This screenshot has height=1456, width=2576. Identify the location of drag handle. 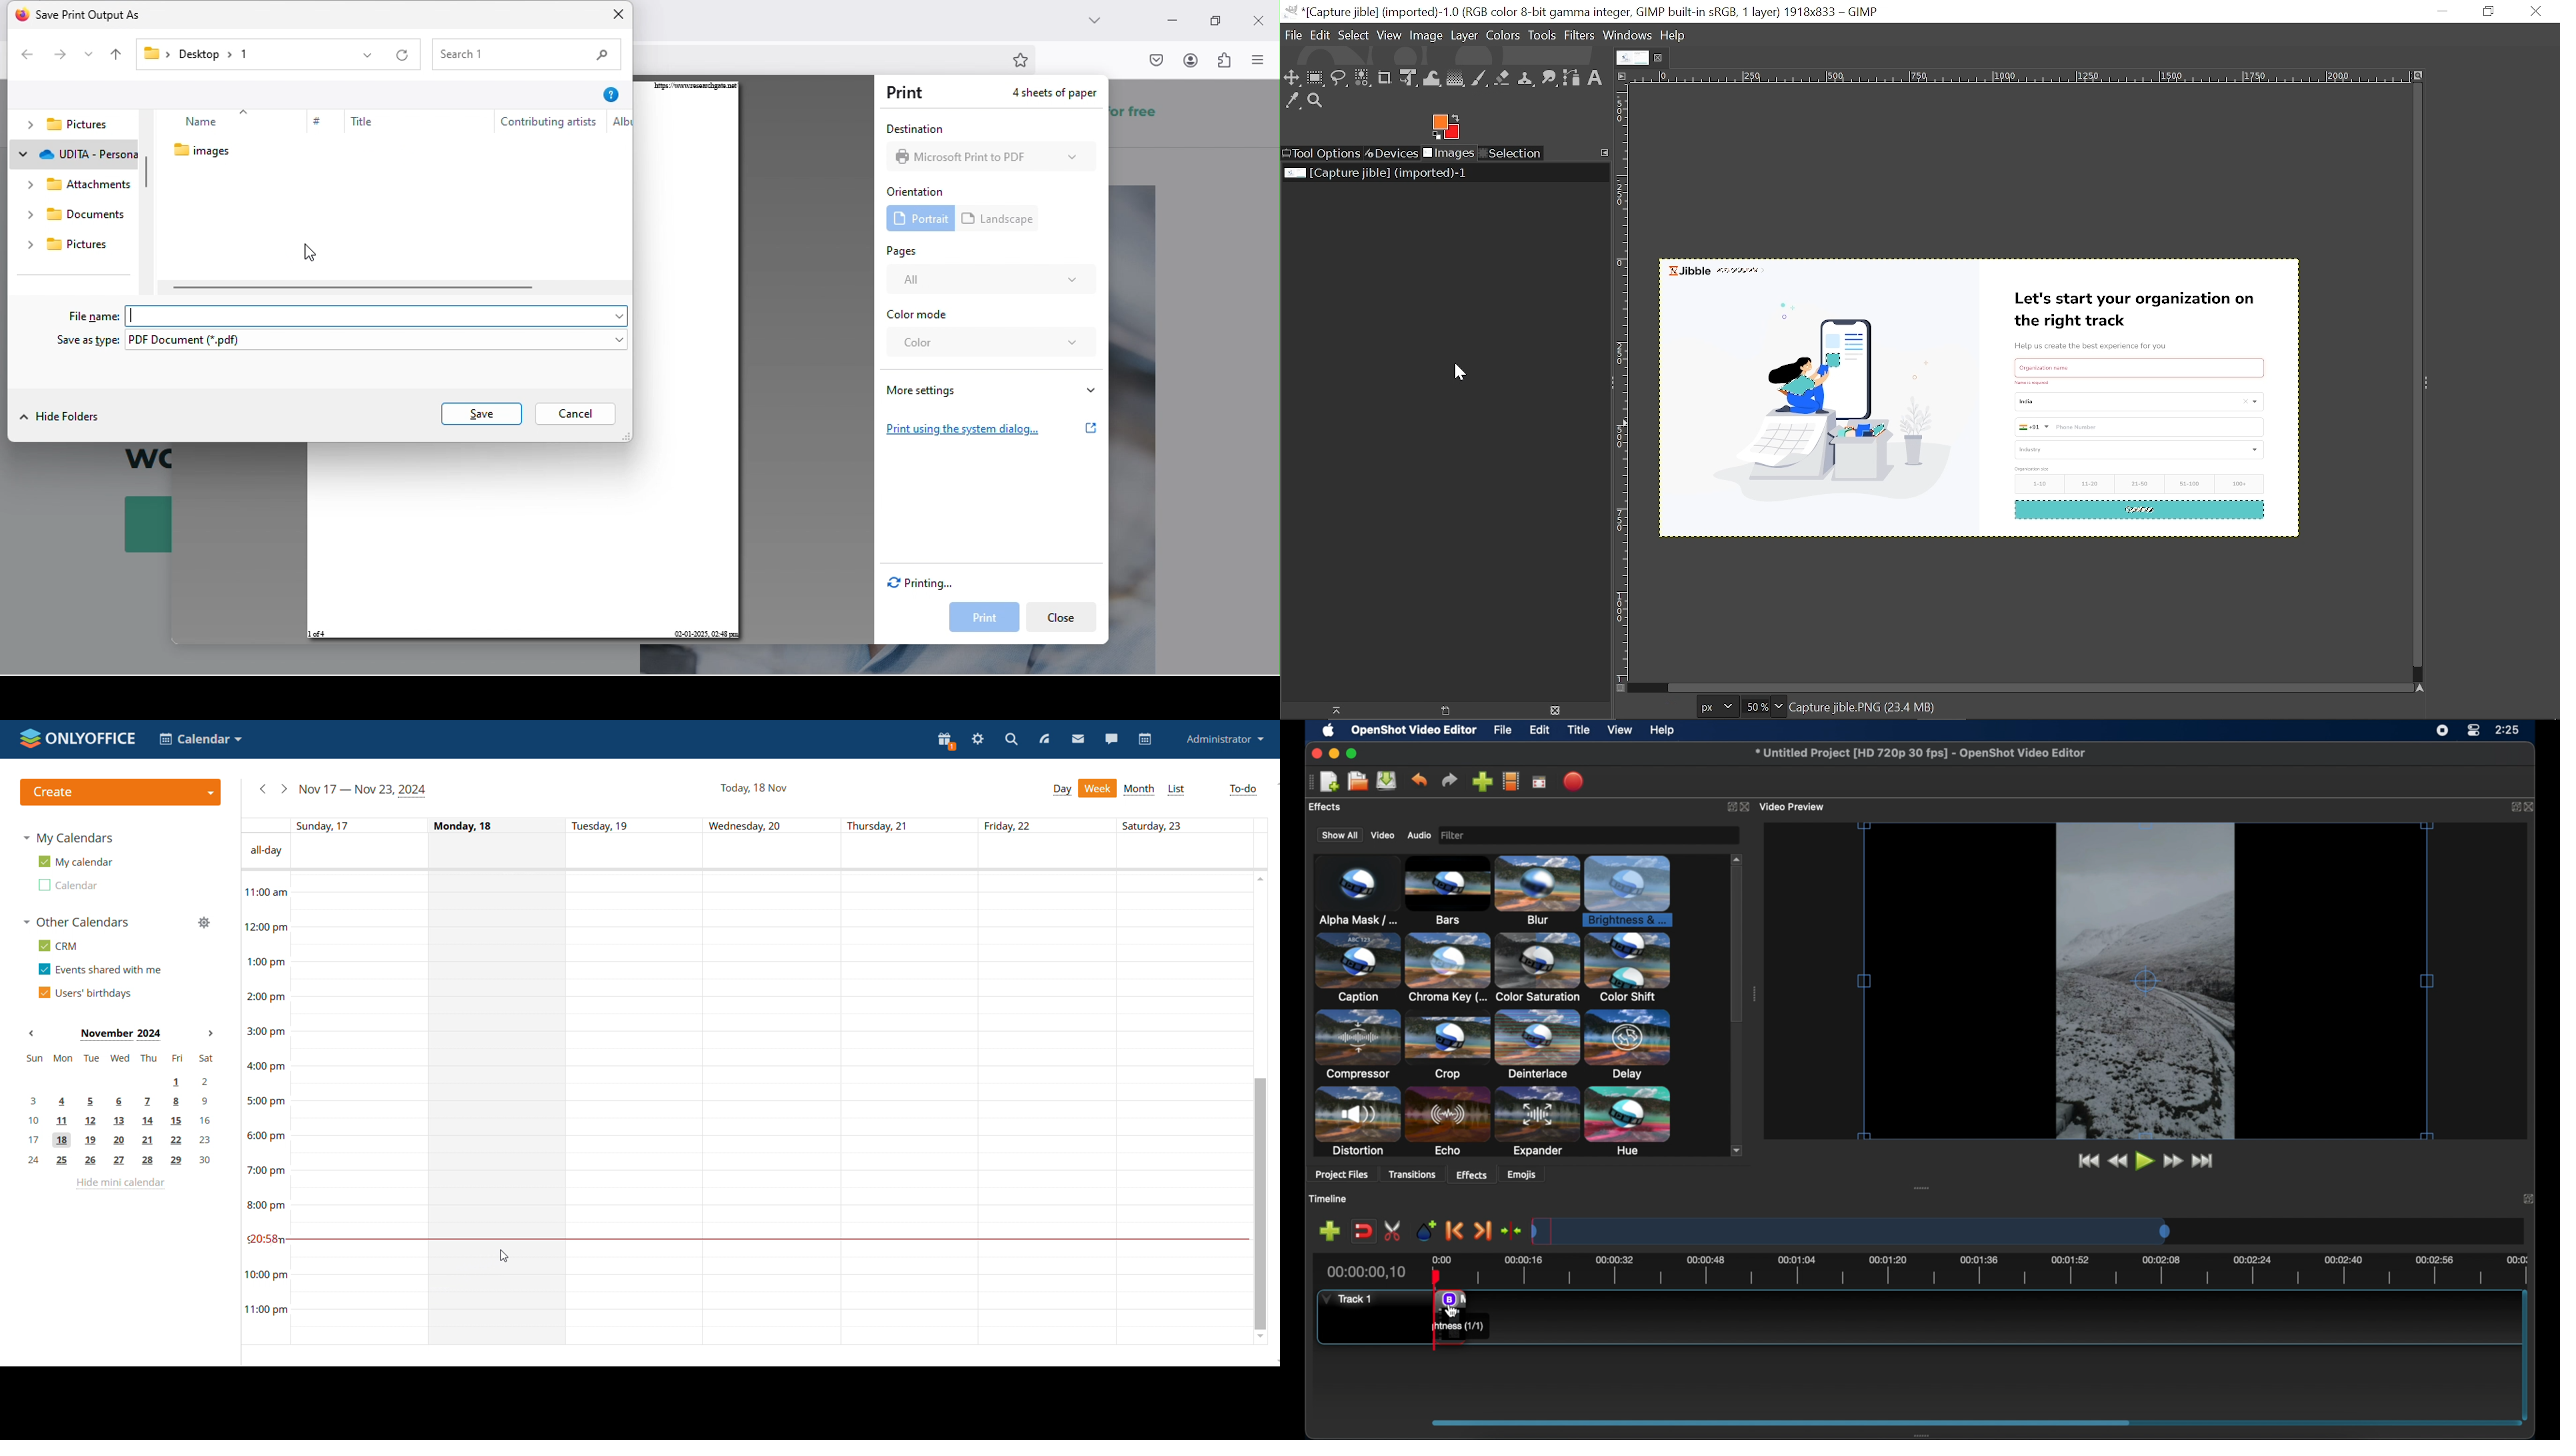
(1923, 1187).